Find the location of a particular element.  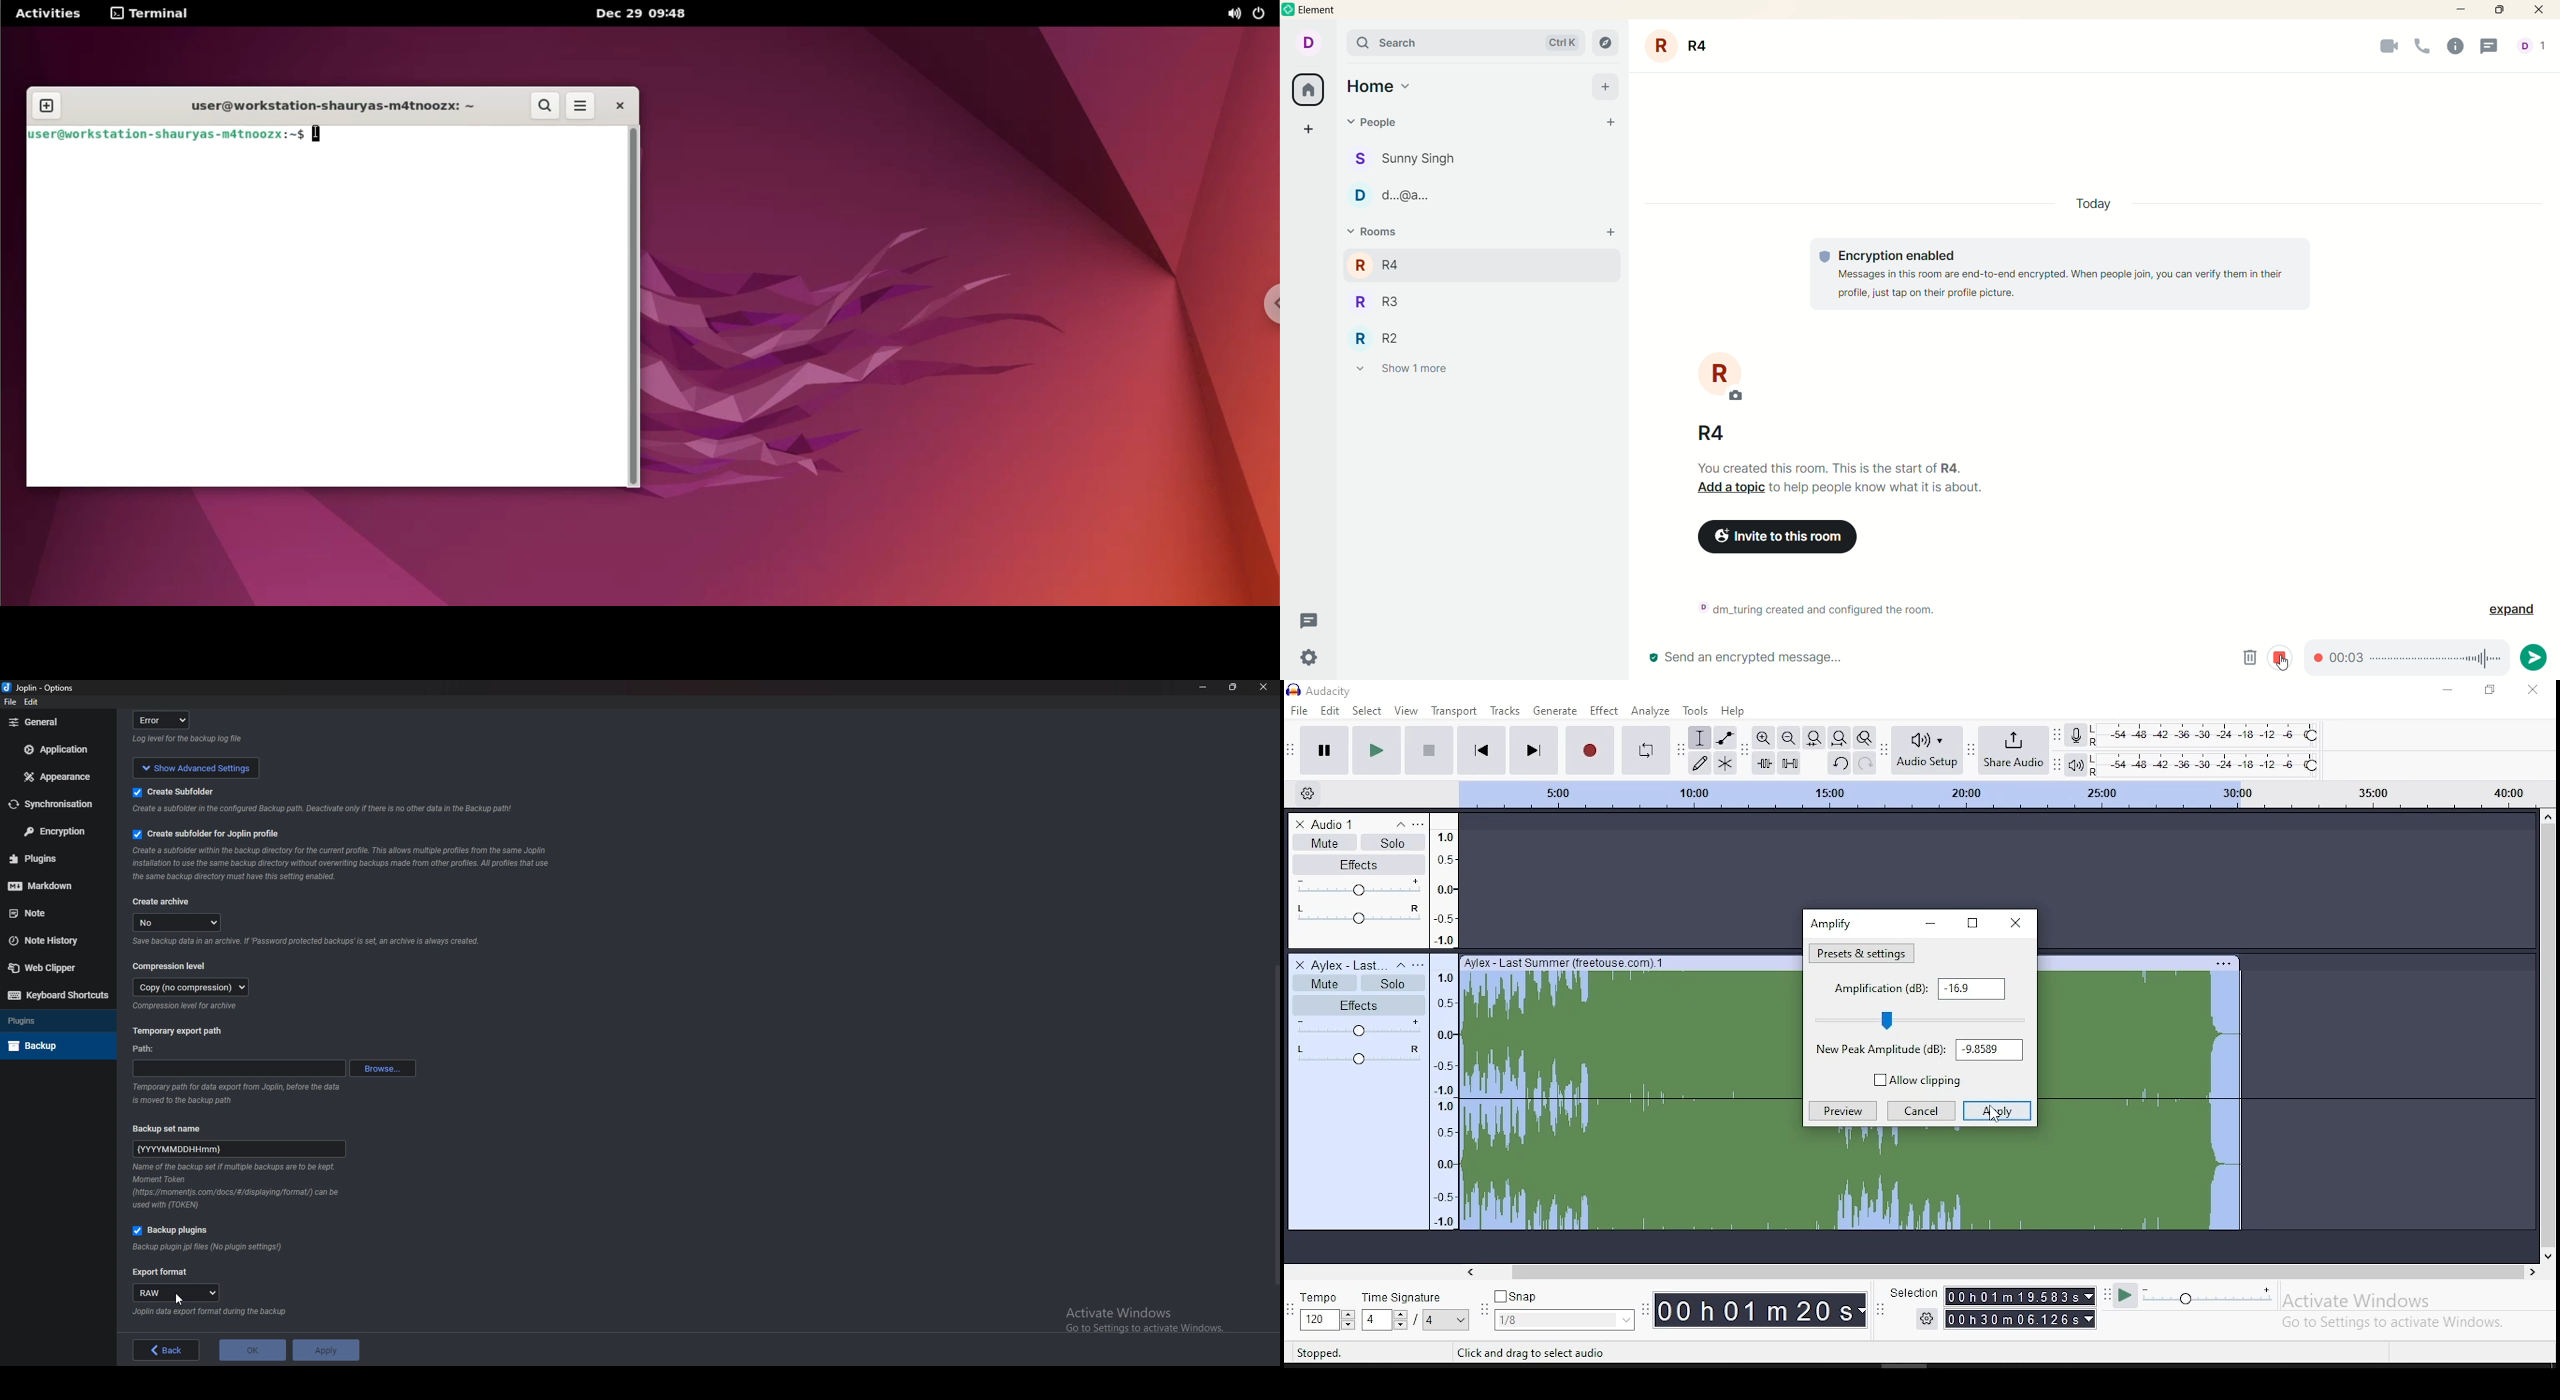

stop is located at coordinates (1429, 749).